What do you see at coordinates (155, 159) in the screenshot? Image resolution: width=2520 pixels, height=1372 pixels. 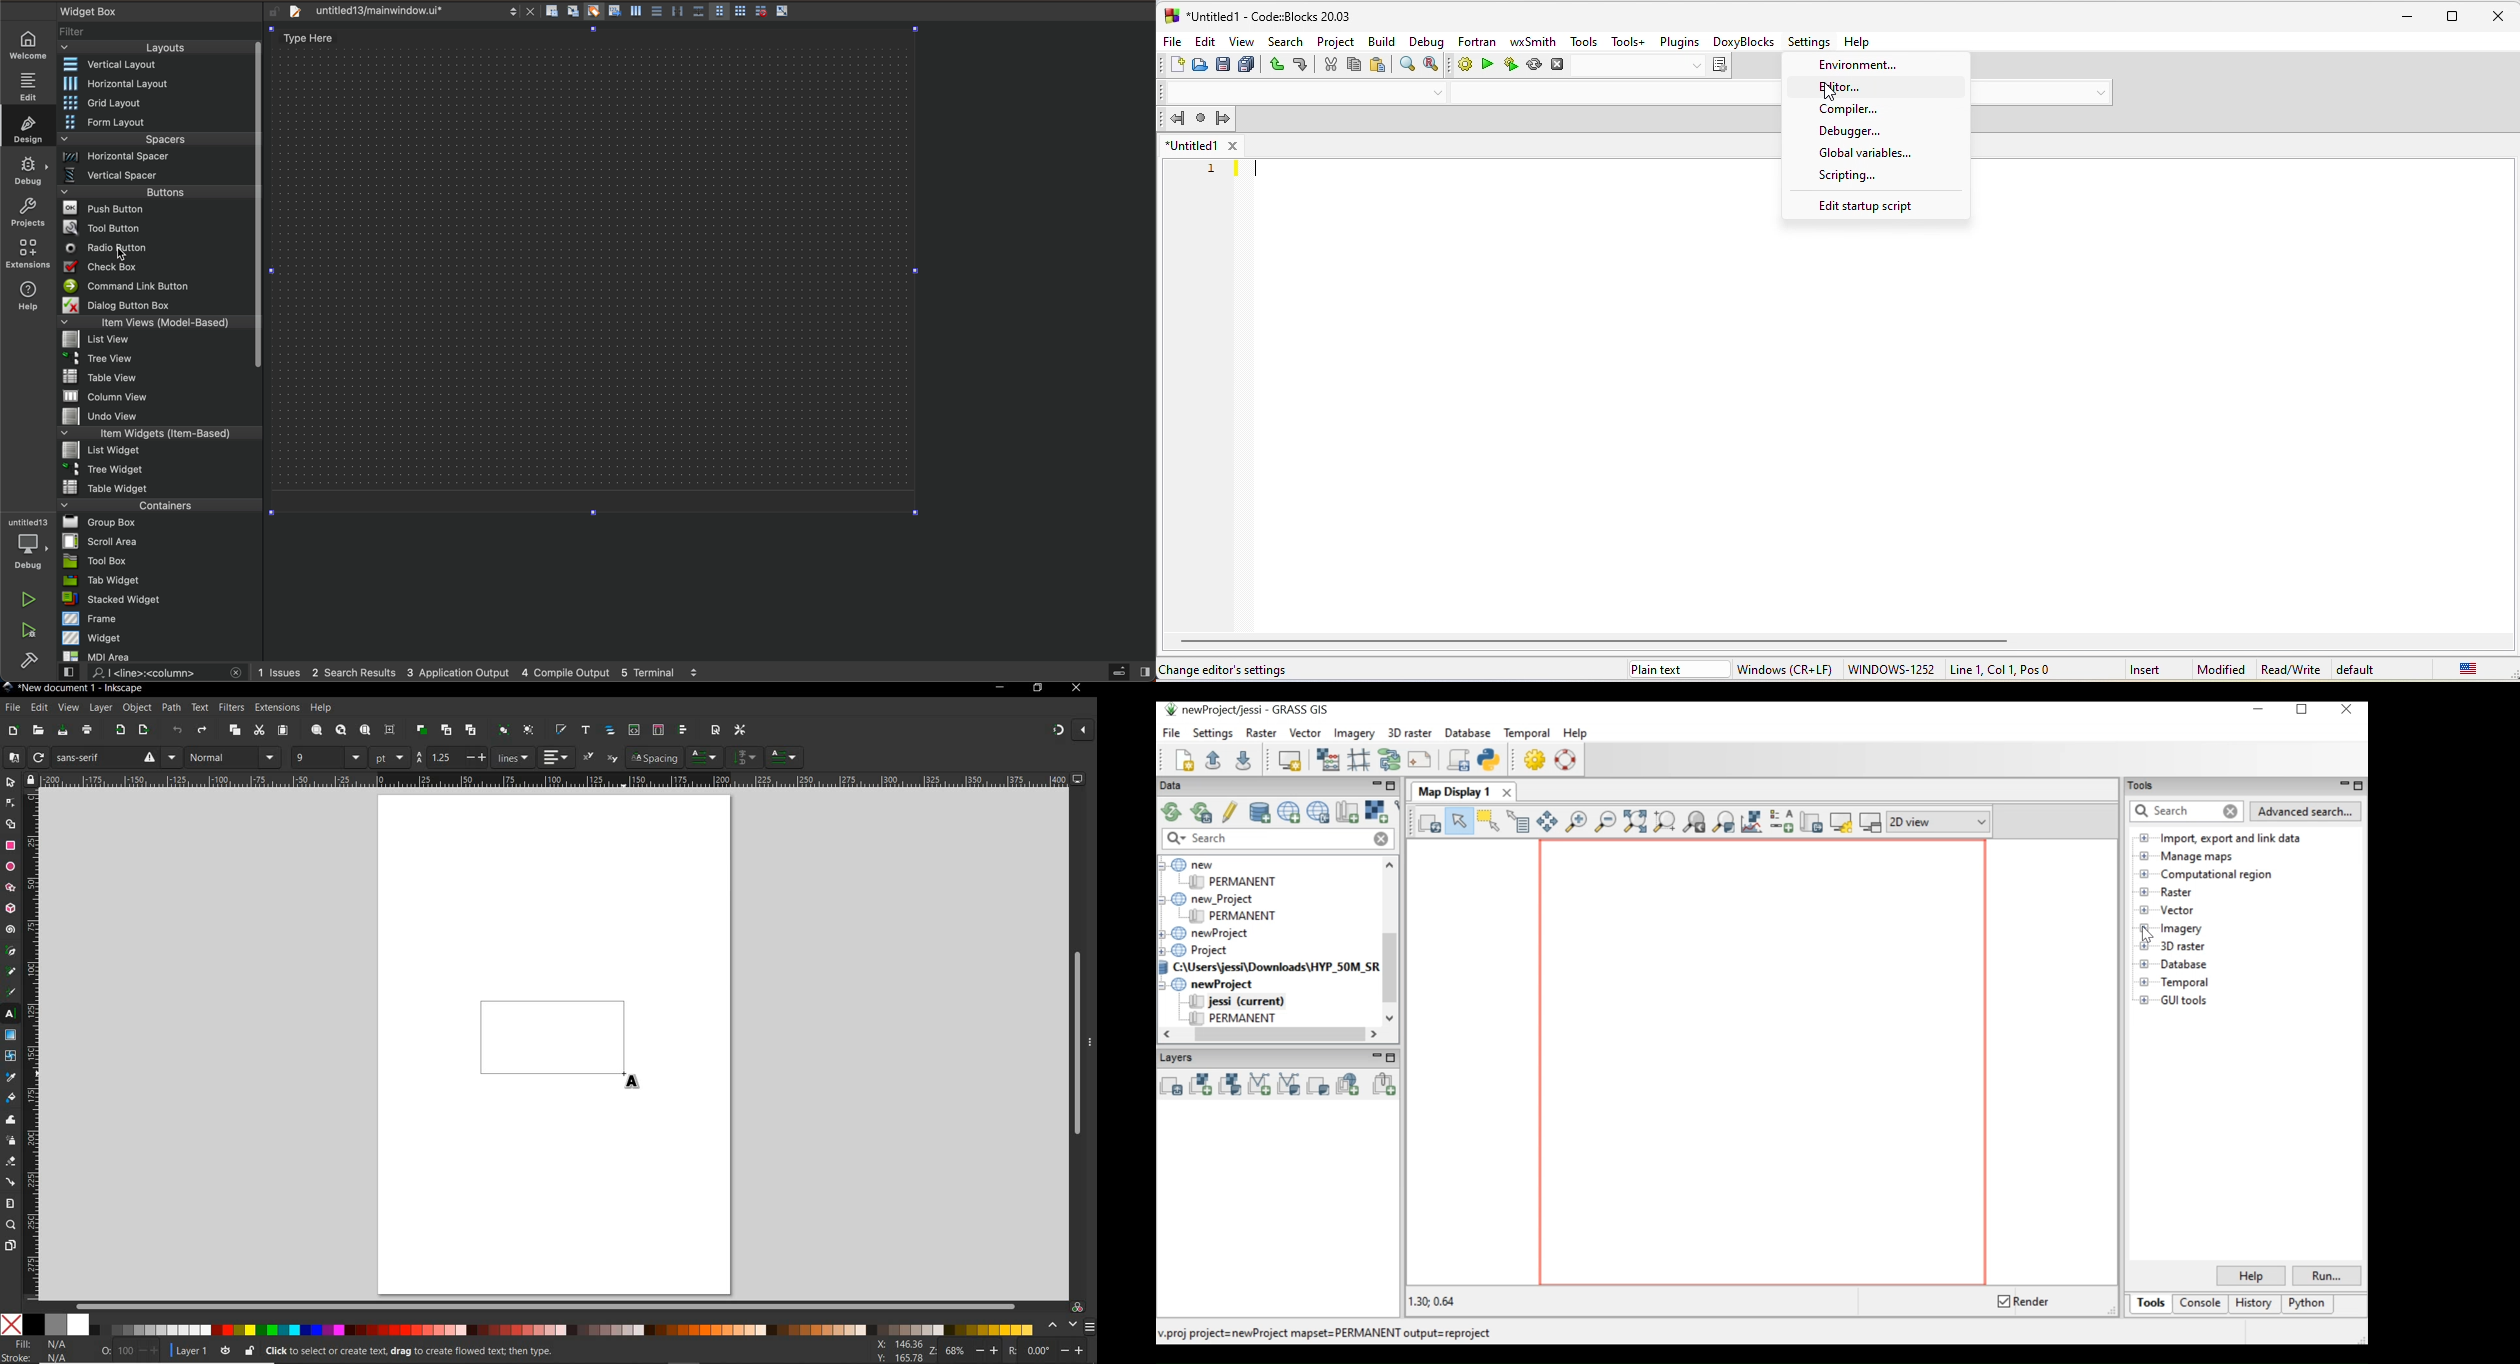 I see `` at bounding box center [155, 159].